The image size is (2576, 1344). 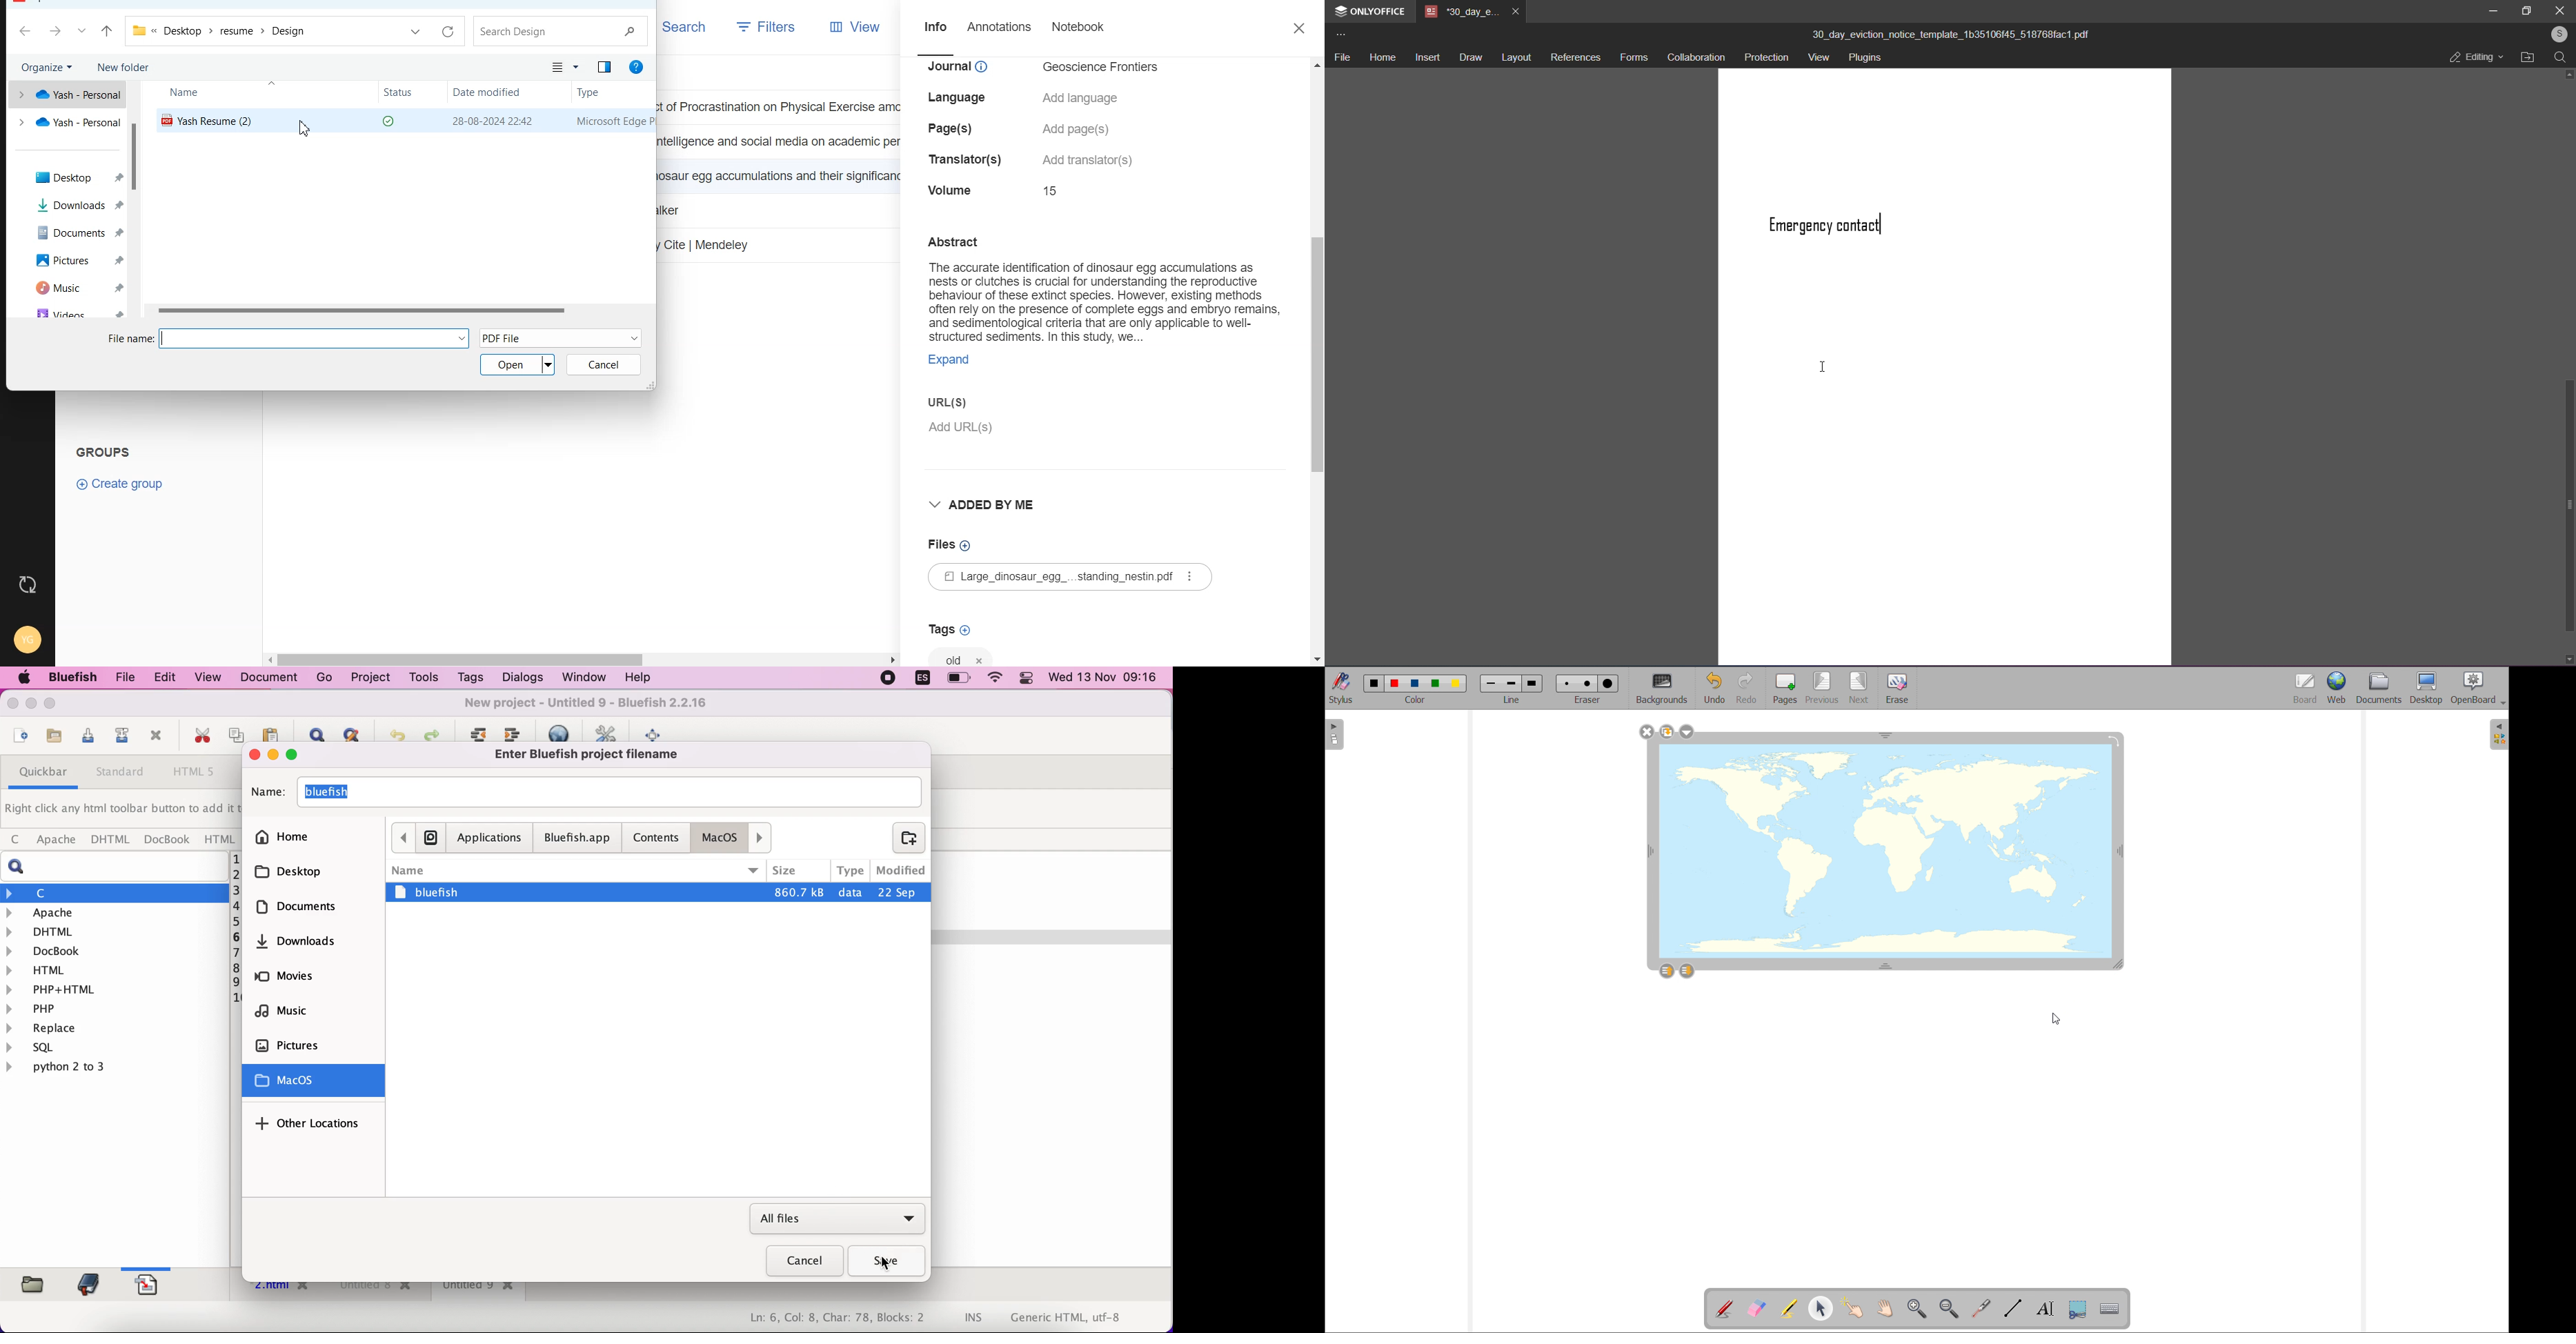 I want to click on backgrounds, so click(x=1662, y=689).